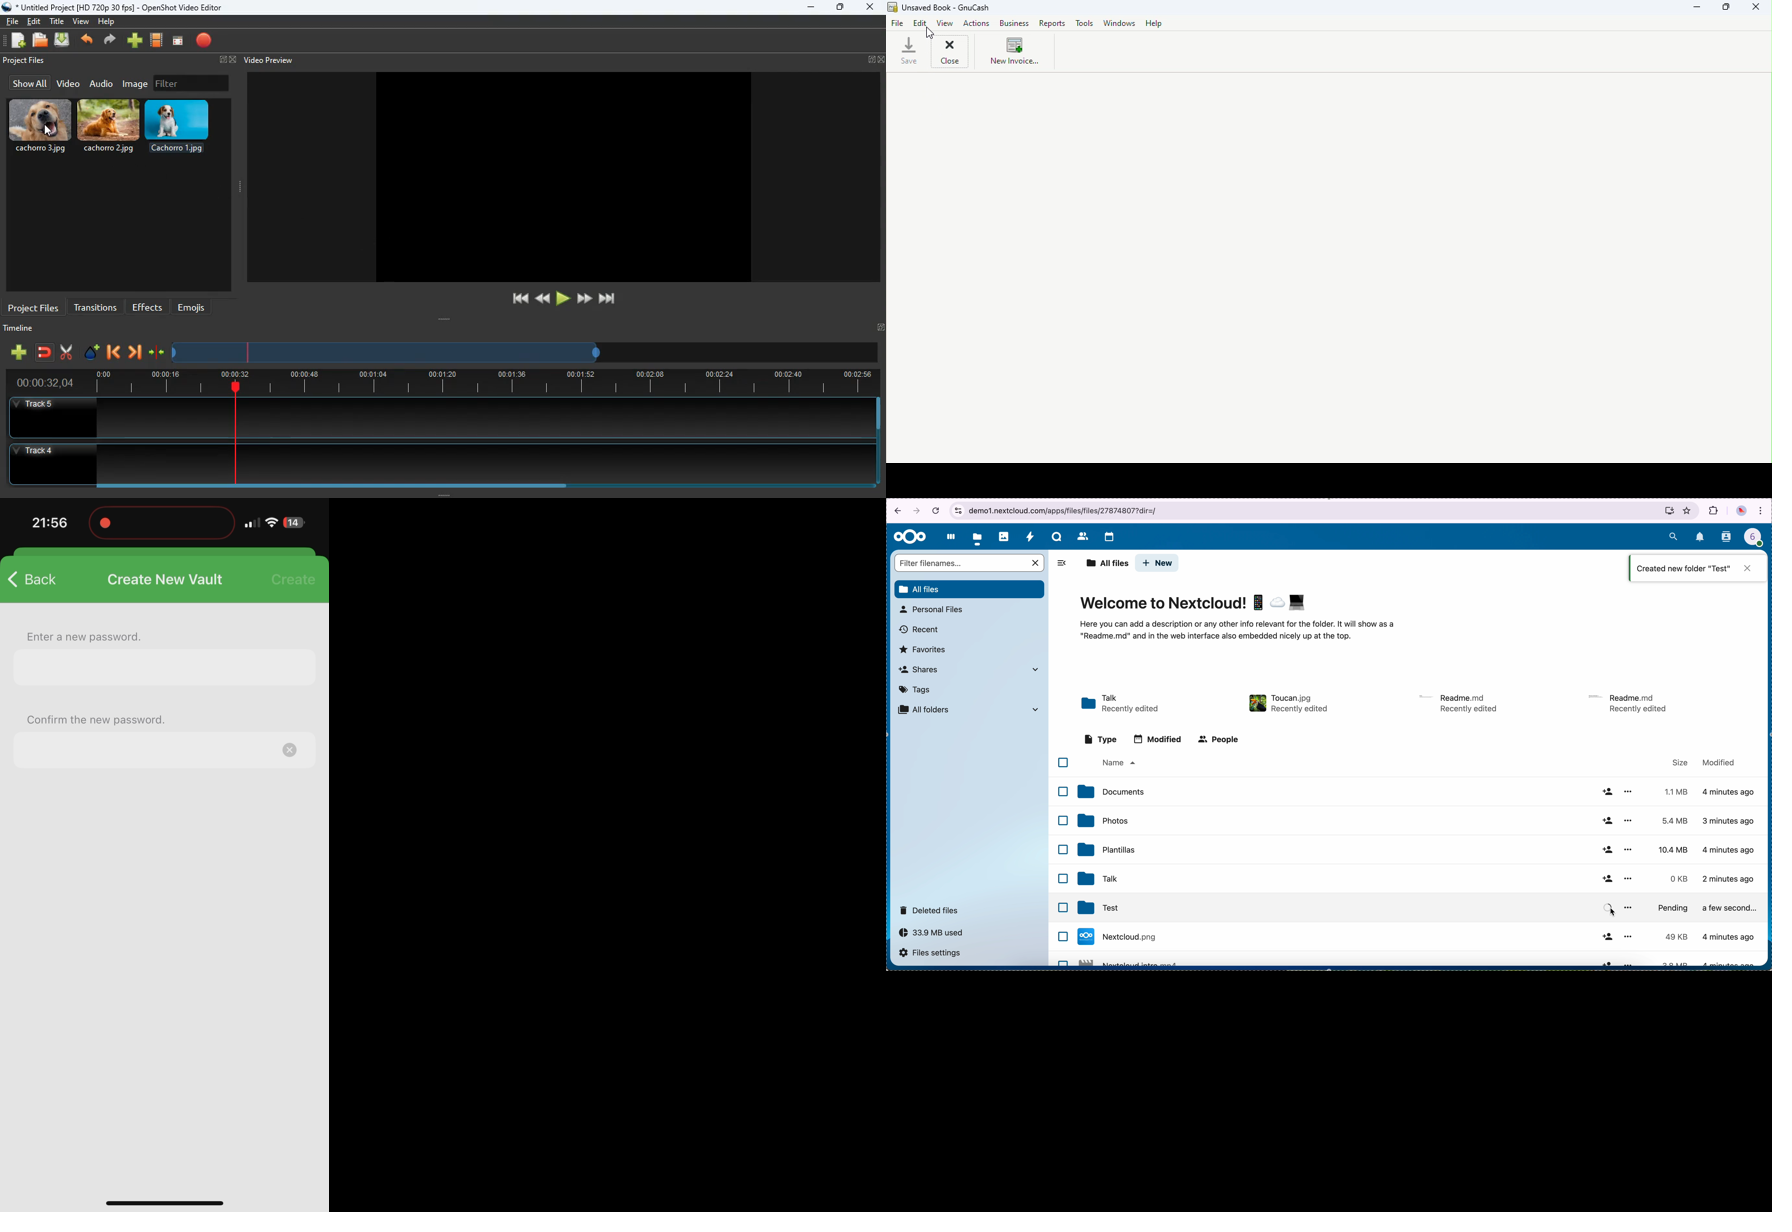 The image size is (1792, 1232). I want to click on 10.4 MB, so click(1674, 851).